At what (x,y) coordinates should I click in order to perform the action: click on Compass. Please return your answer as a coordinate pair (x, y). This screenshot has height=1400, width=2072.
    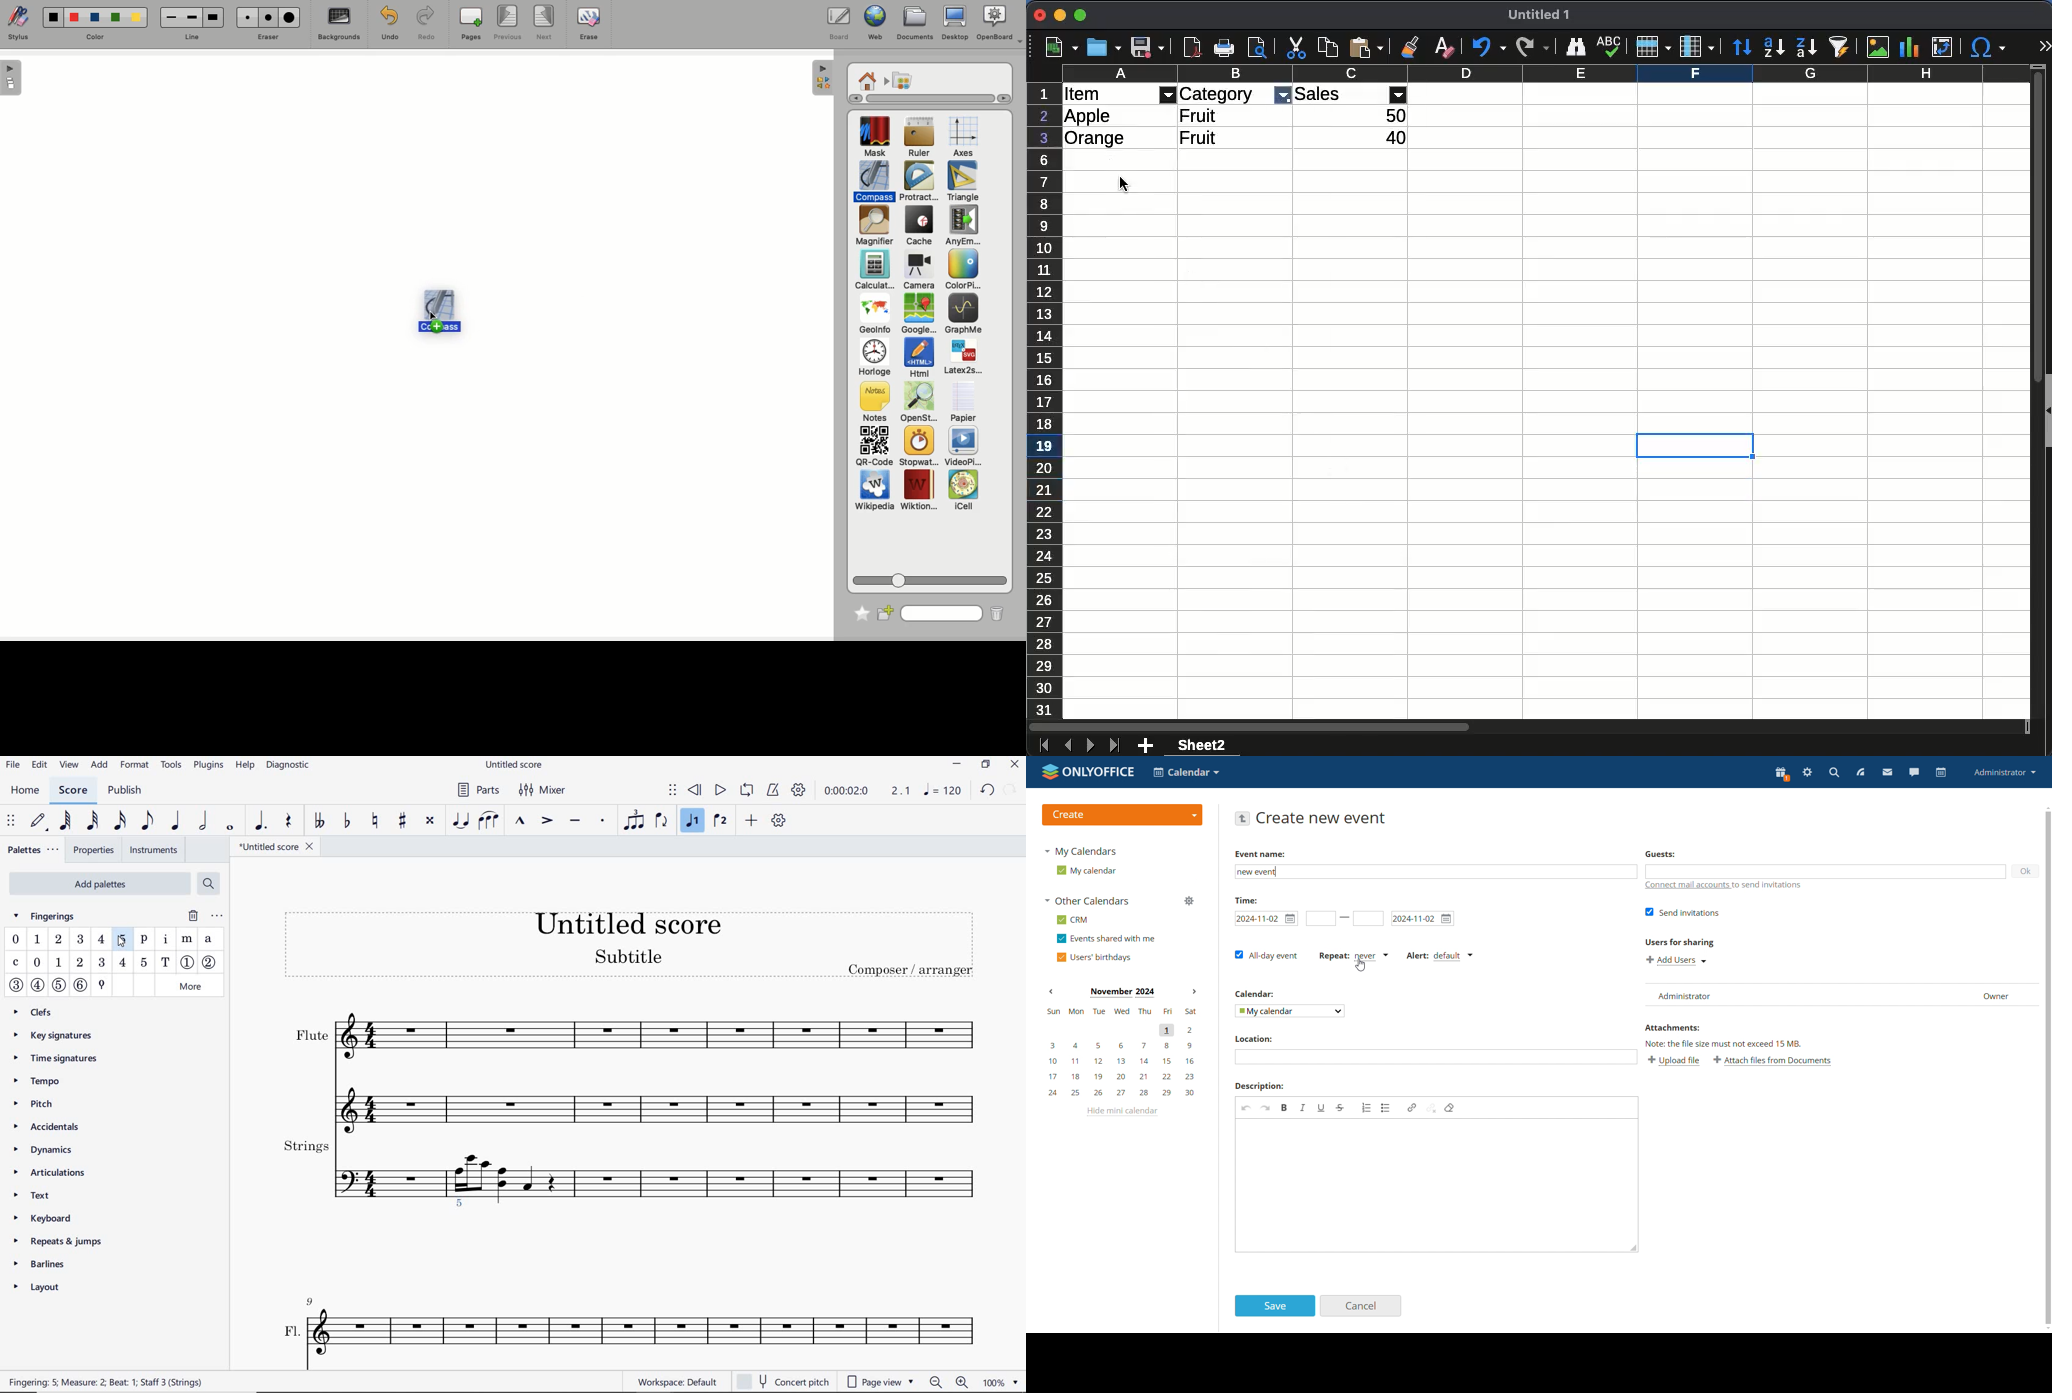
    Looking at the image, I should click on (875, 181).